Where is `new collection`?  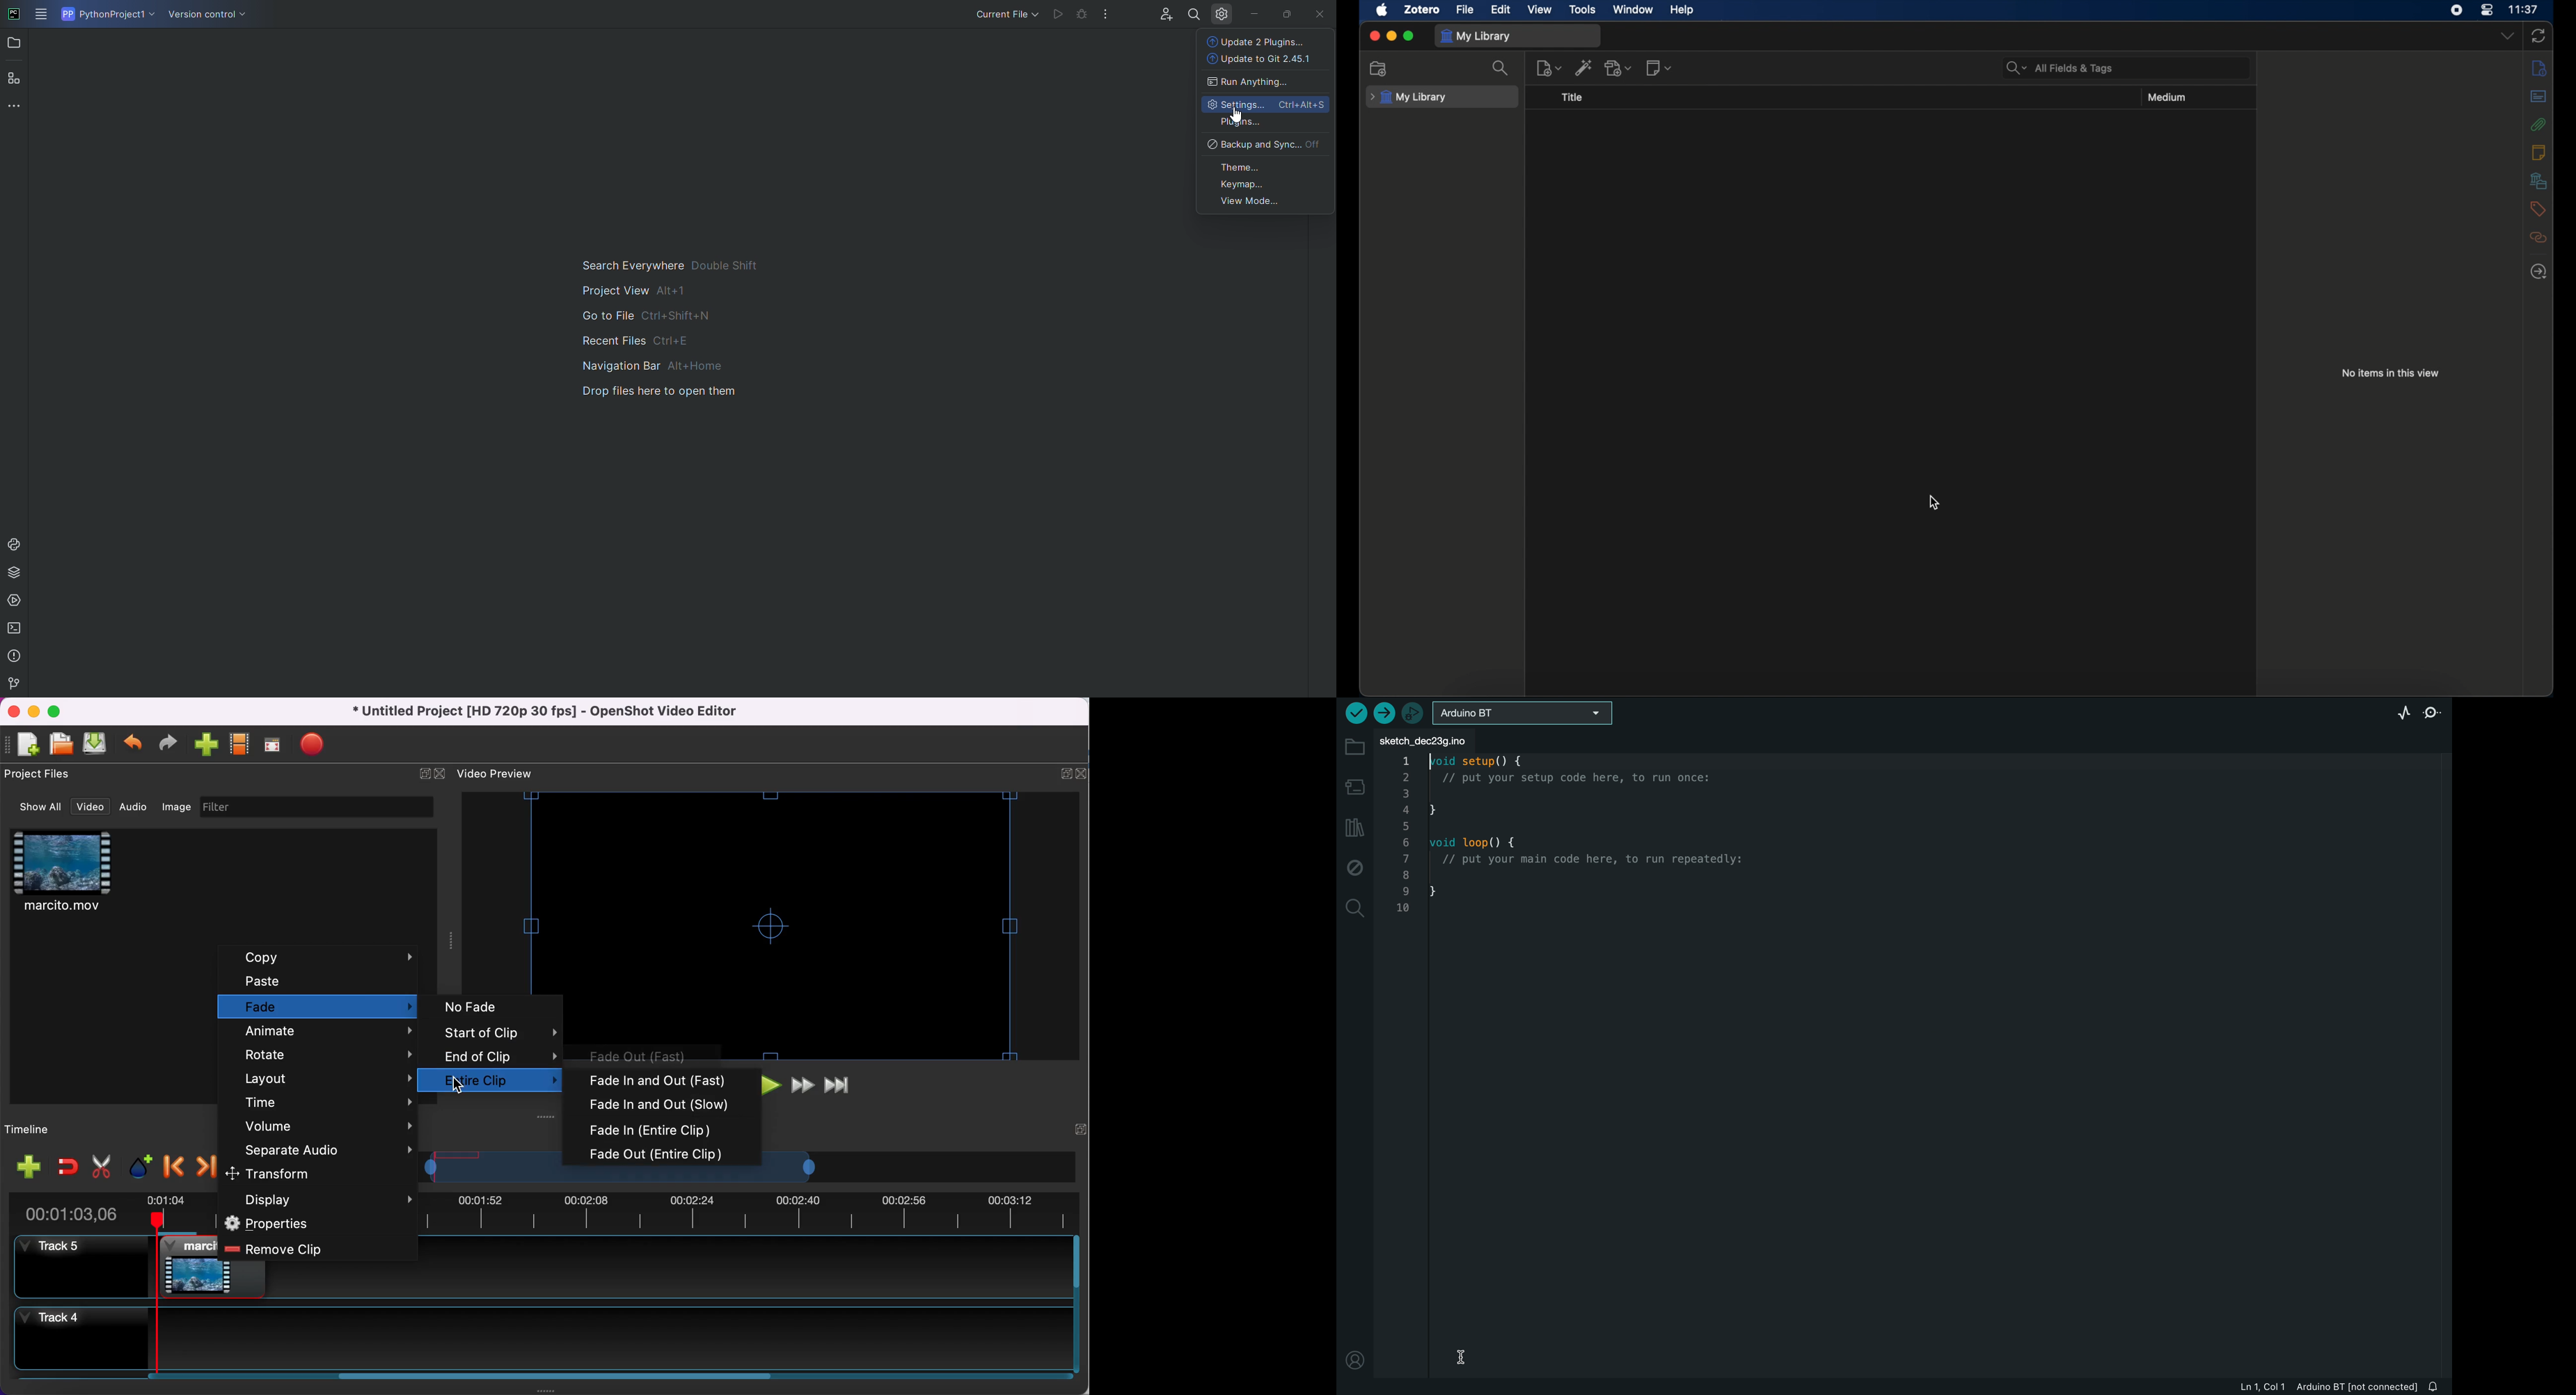
new collection is located at coordinates (1380, 68).